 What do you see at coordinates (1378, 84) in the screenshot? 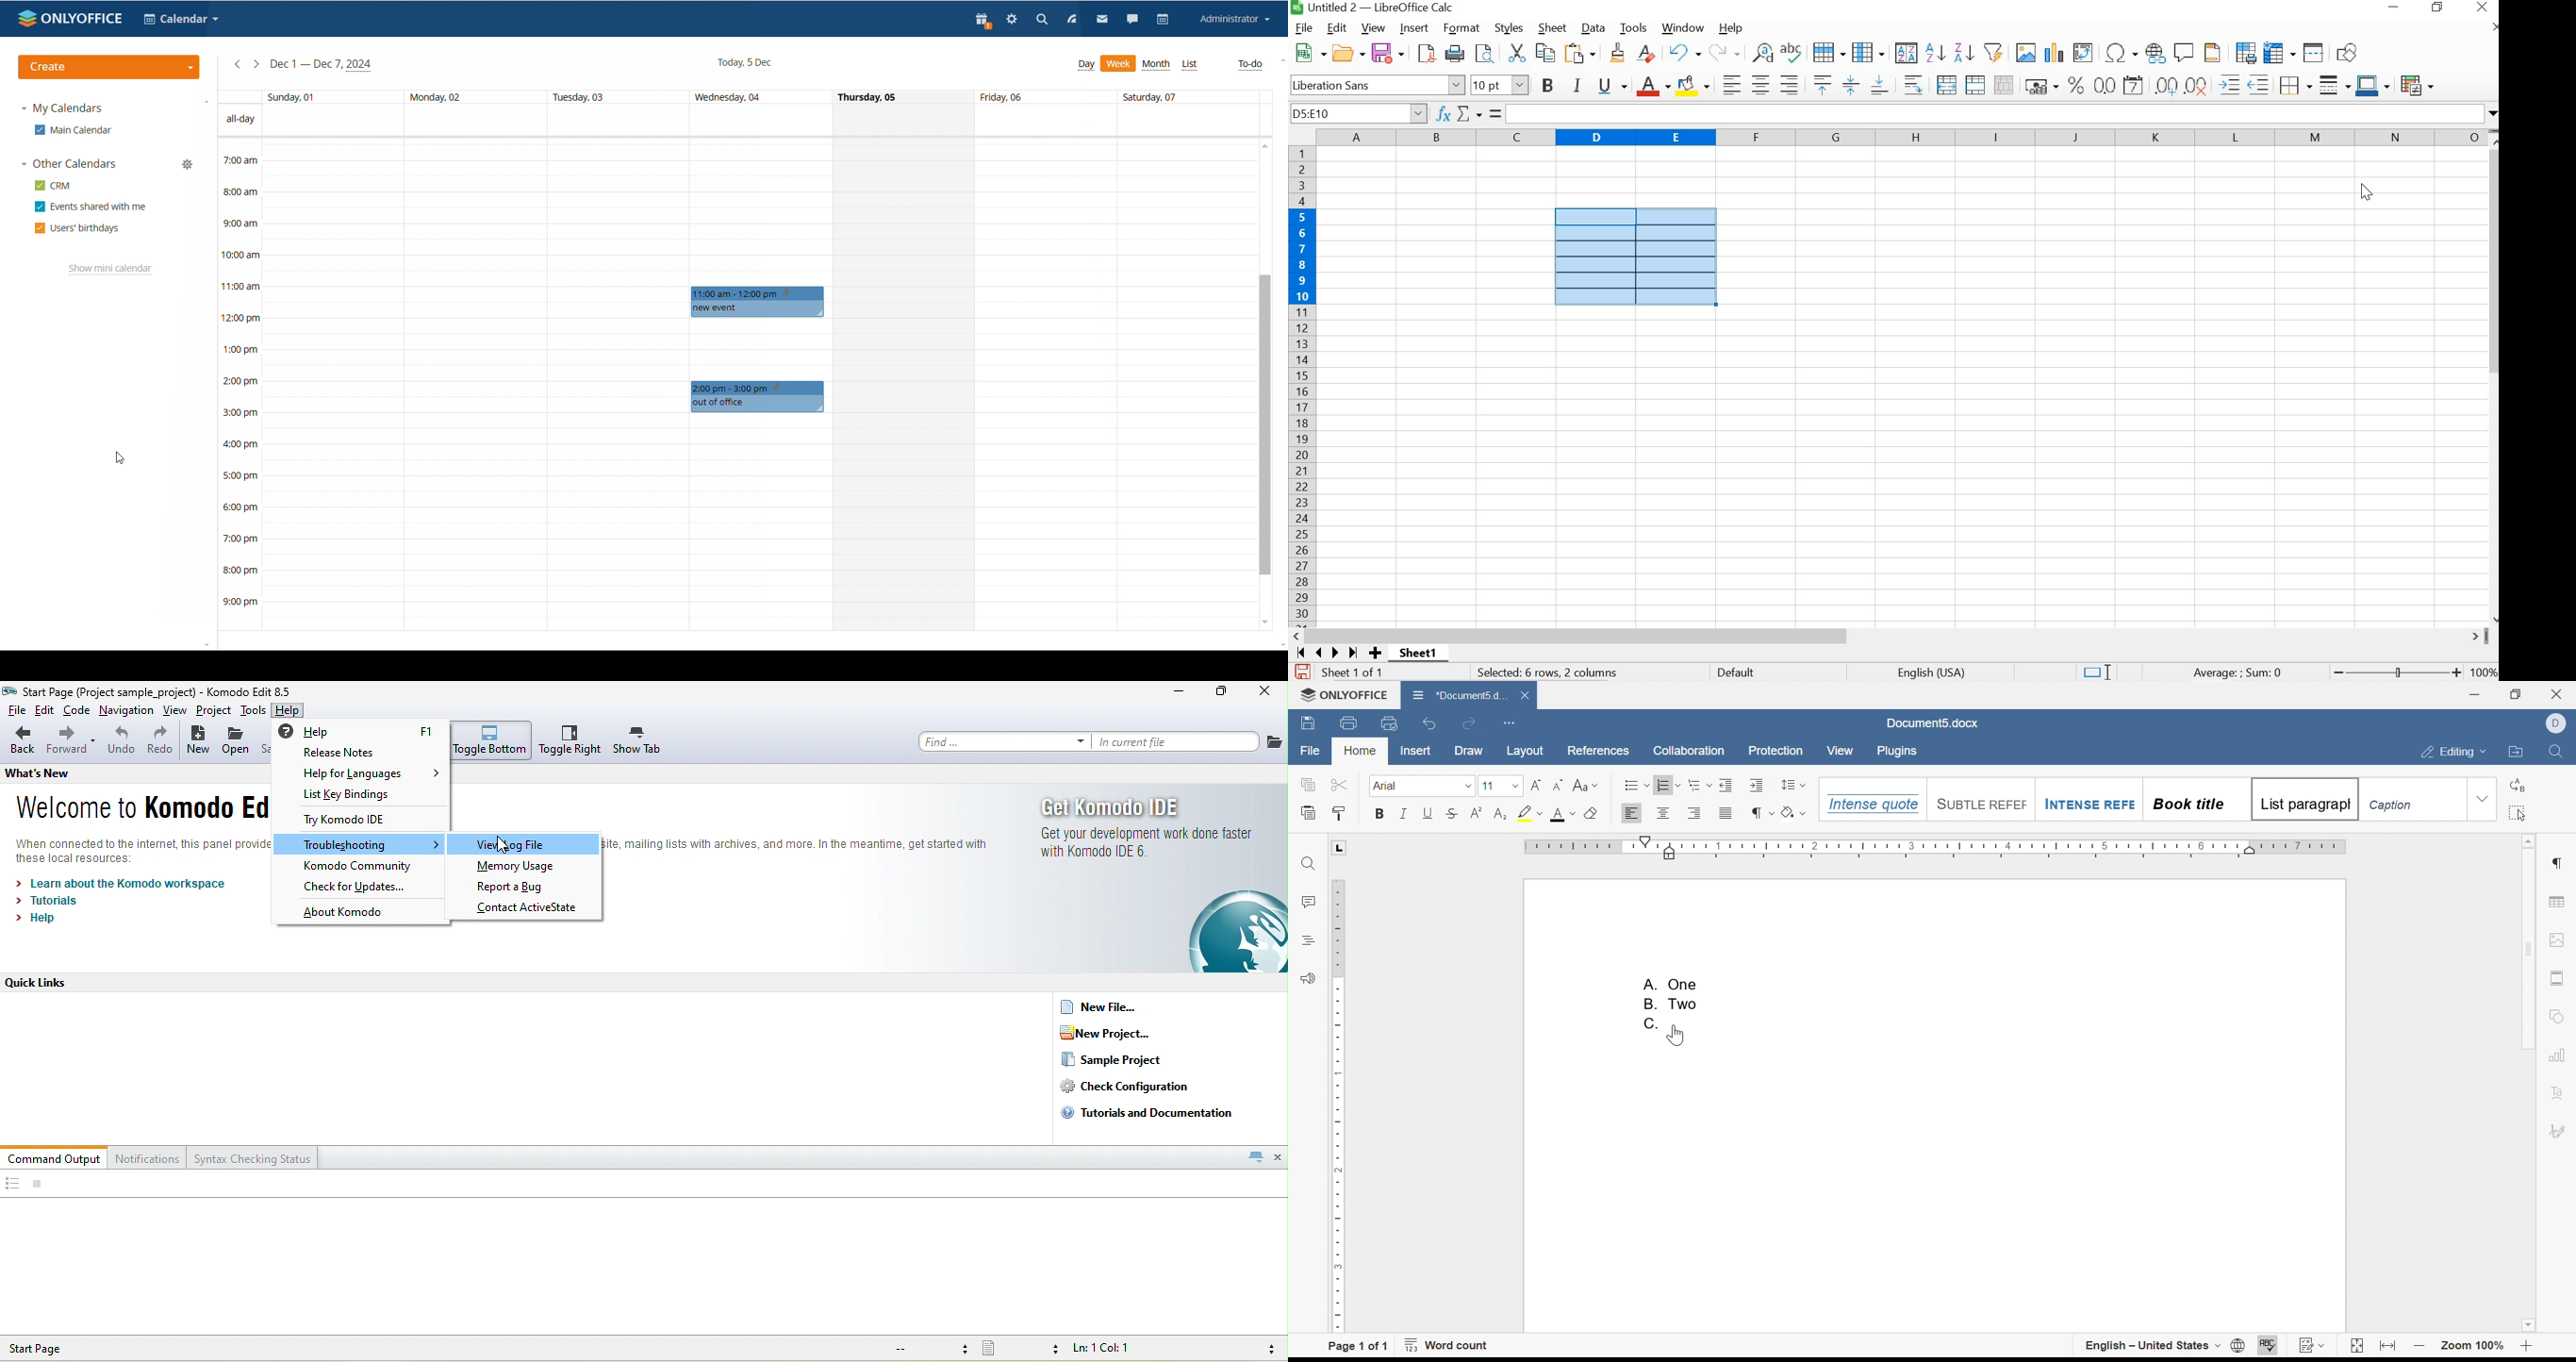
I see `FONT NAME` at bounding box center [1378, 84].